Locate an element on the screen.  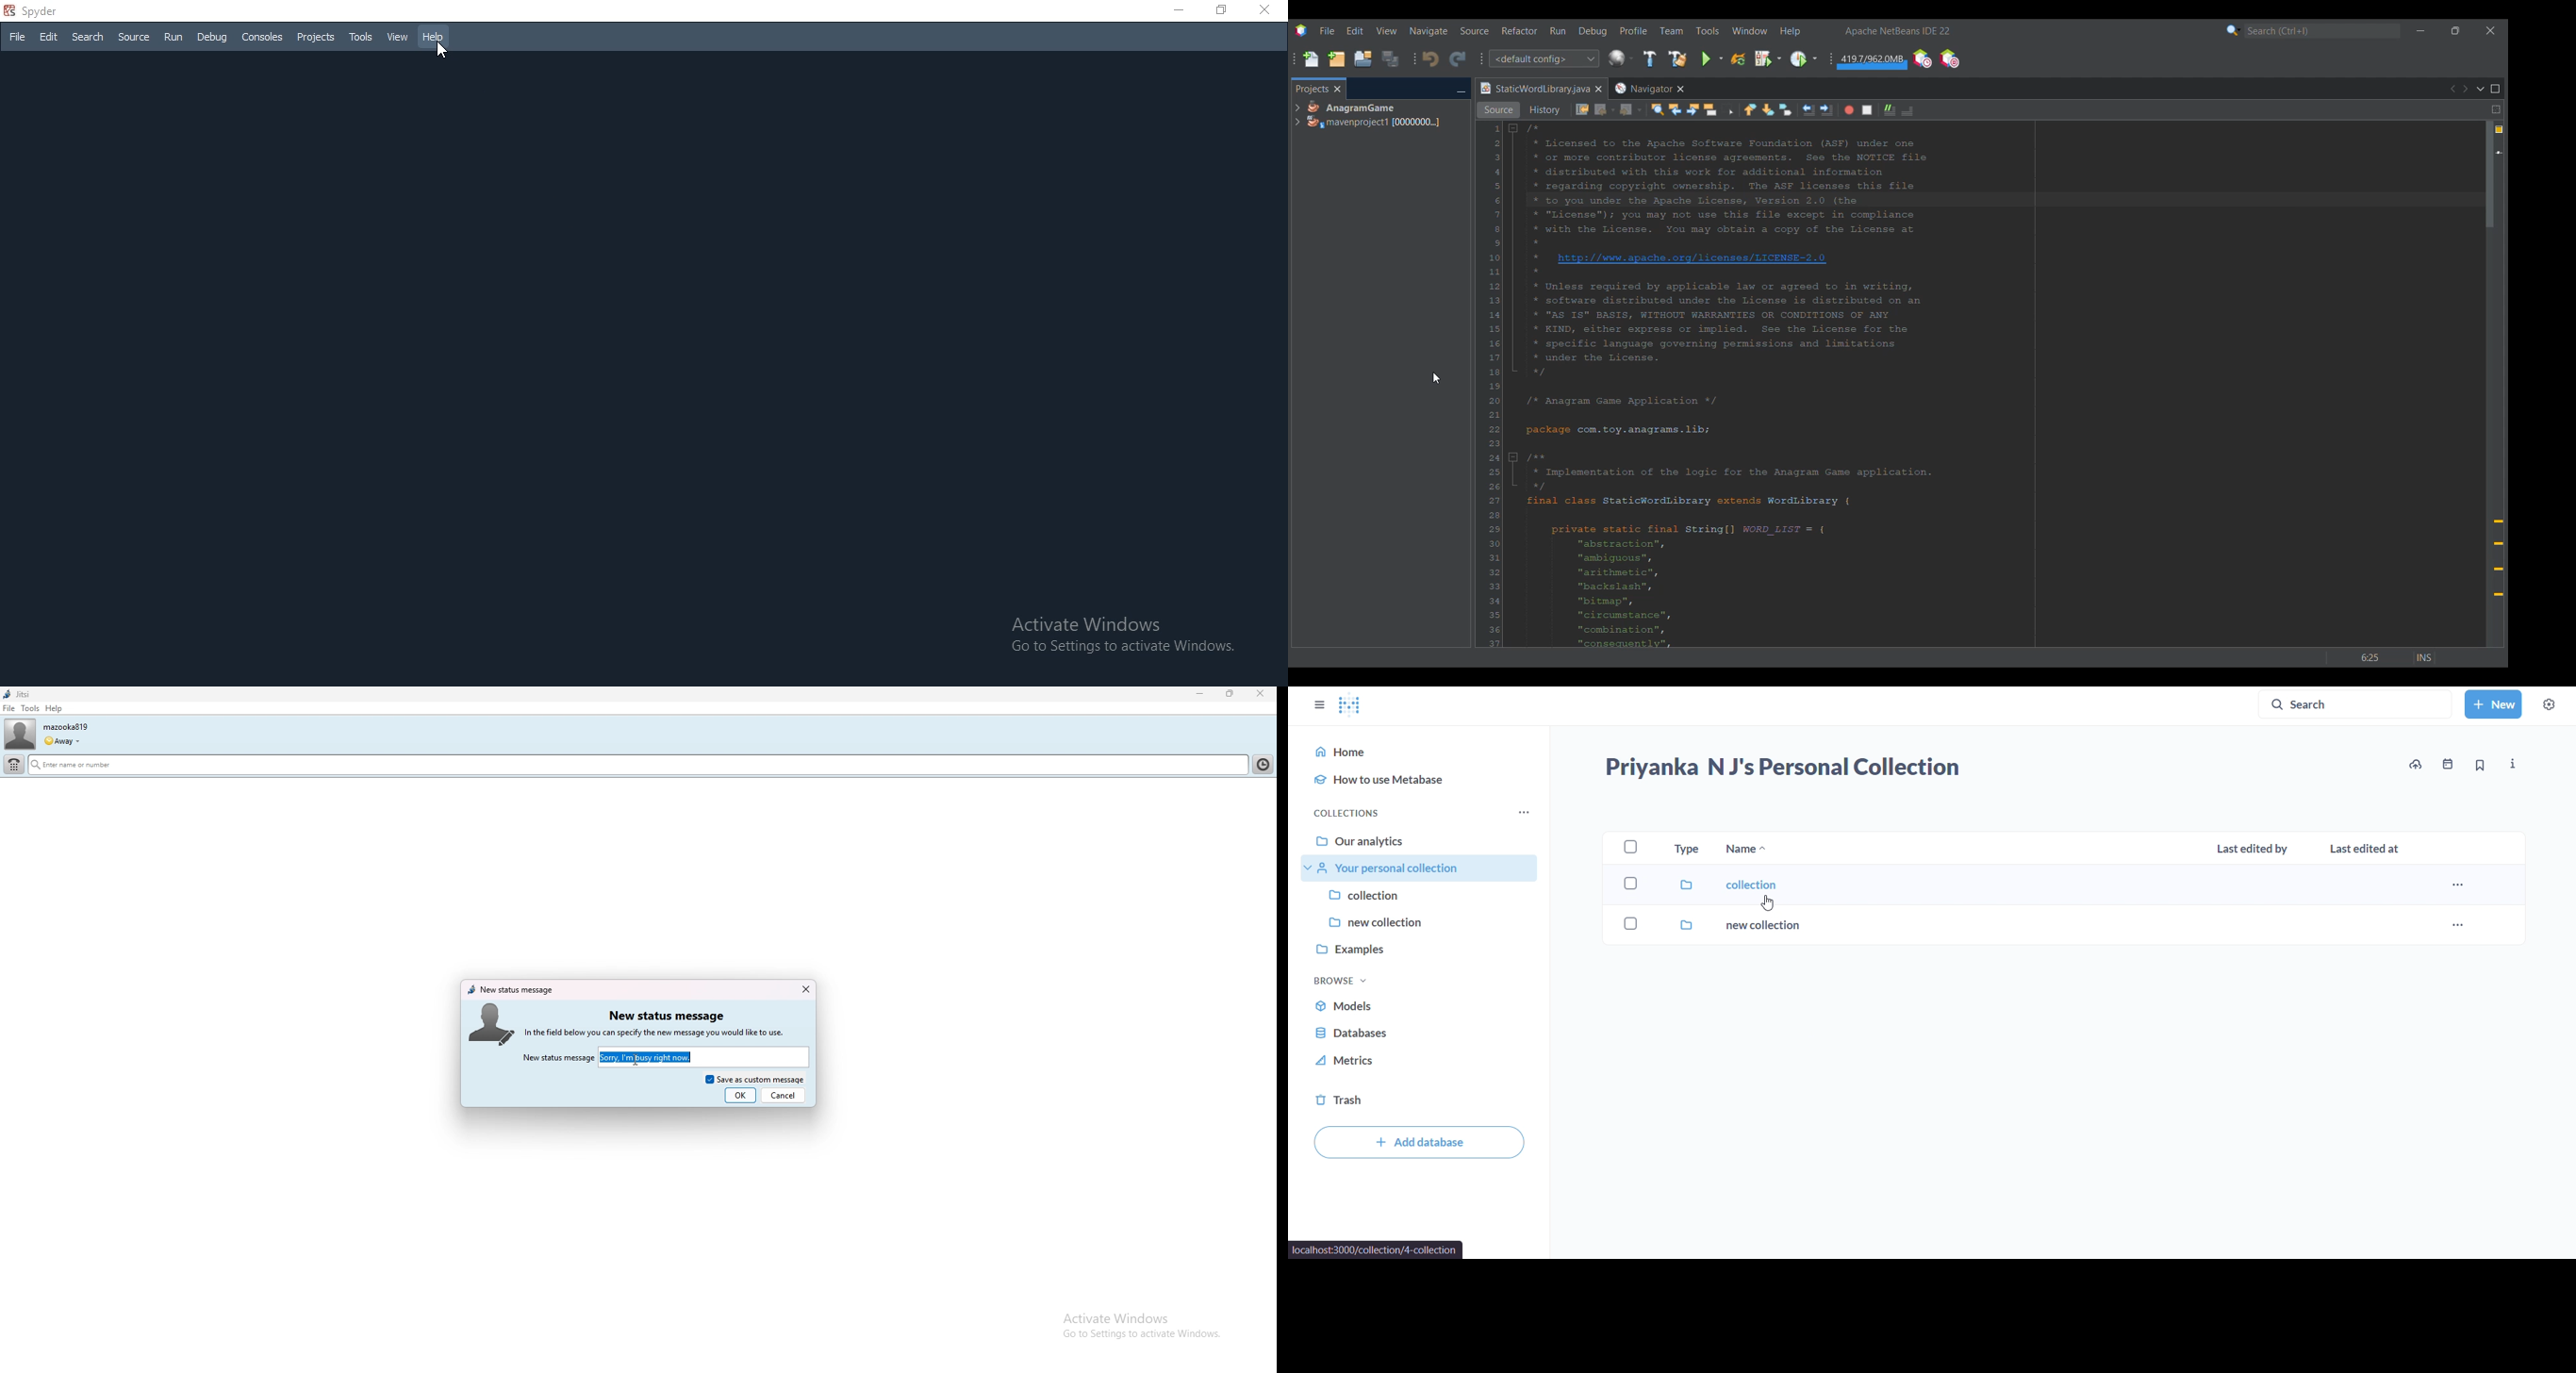
Tools is located at coordinates (362, 38).